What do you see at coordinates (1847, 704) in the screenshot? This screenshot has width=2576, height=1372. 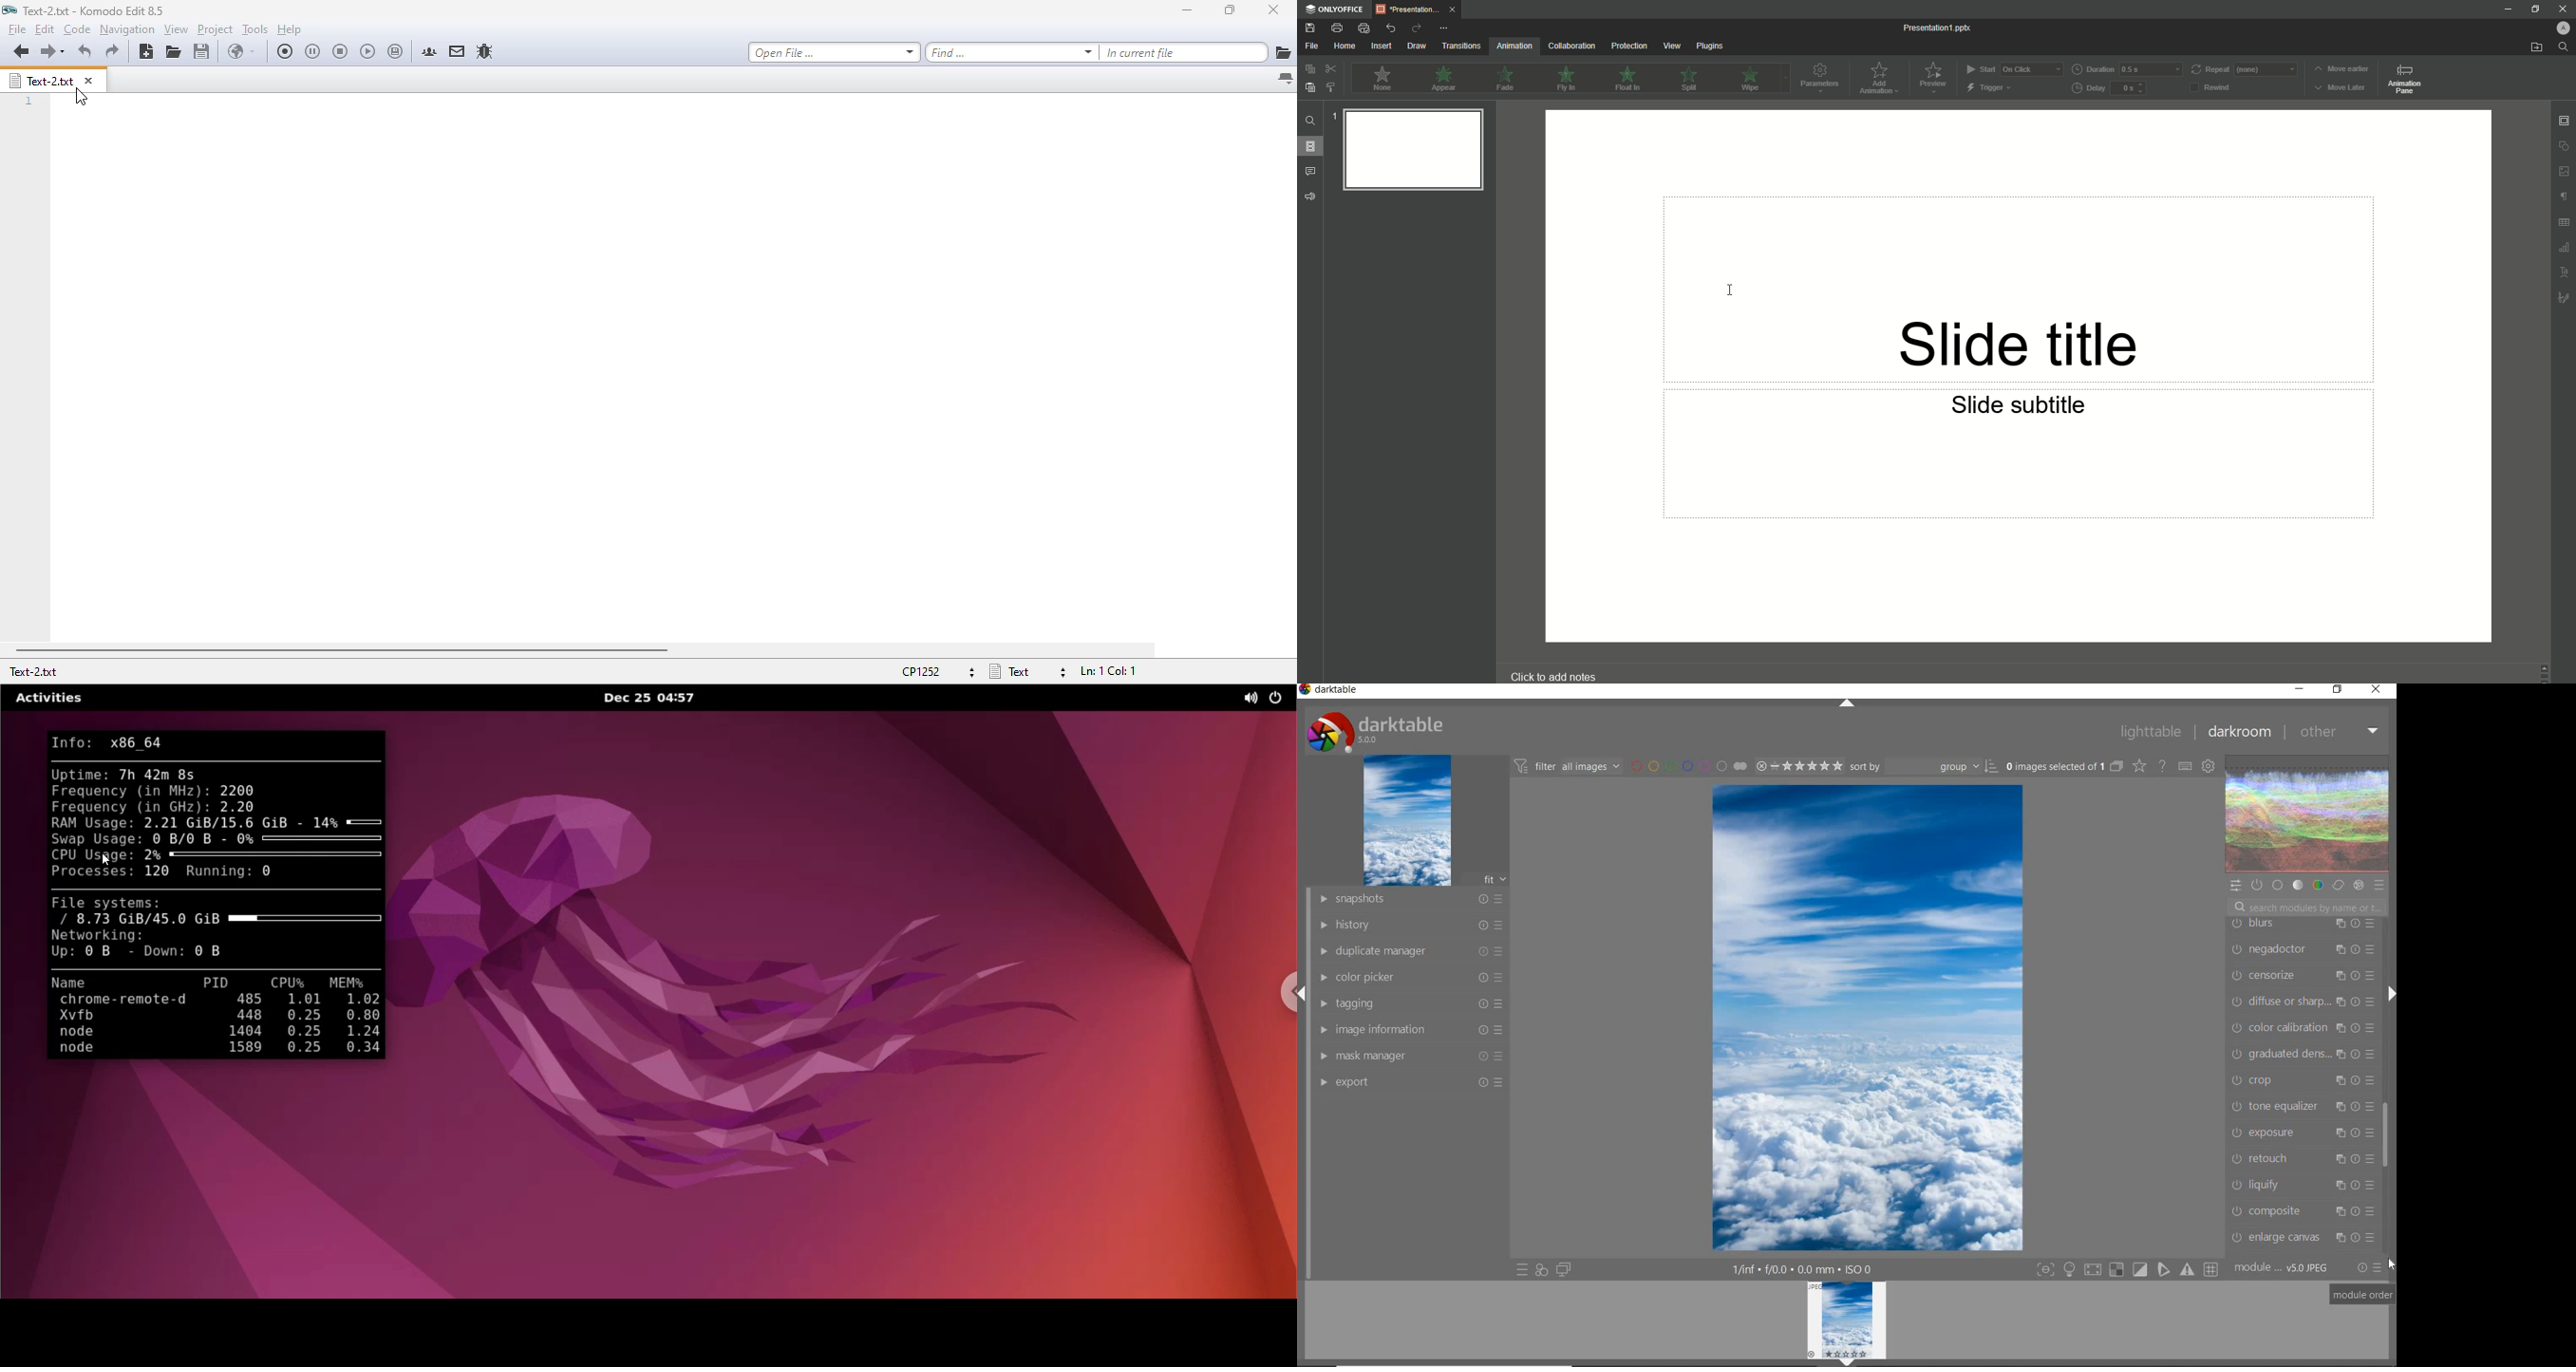 I see `Up` at bounding box center [1847, 704].